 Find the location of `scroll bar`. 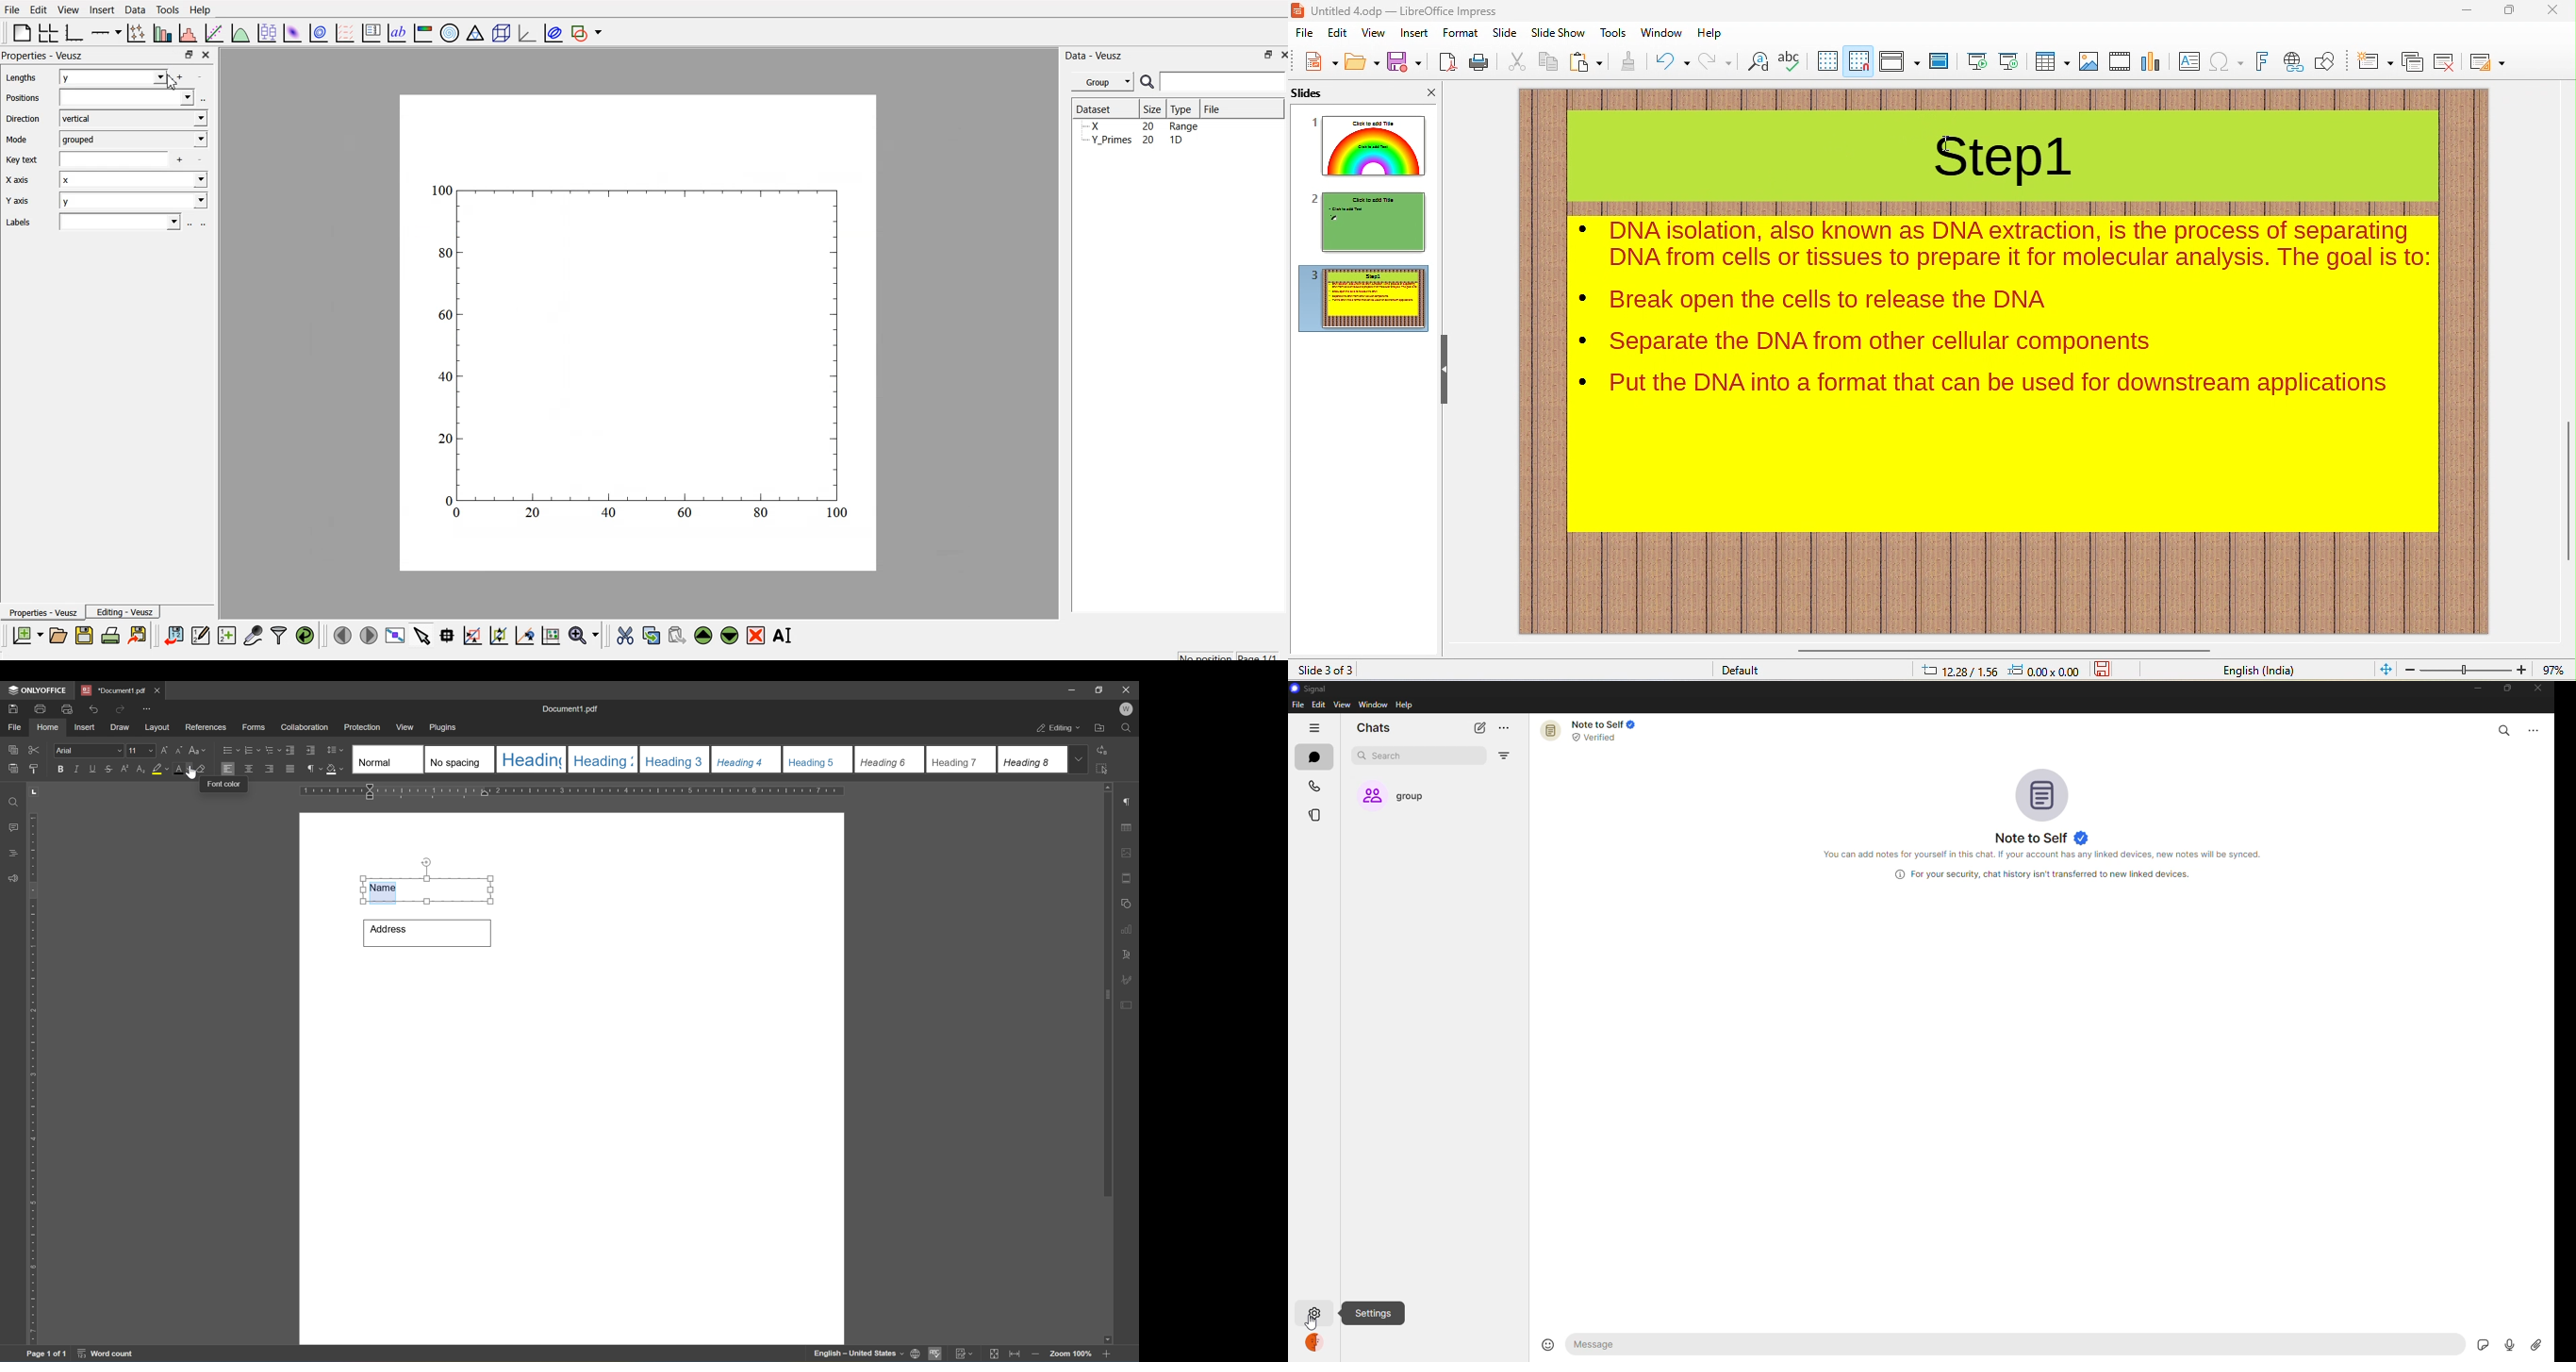

scroll bar is located at coordinates (1108, 995).